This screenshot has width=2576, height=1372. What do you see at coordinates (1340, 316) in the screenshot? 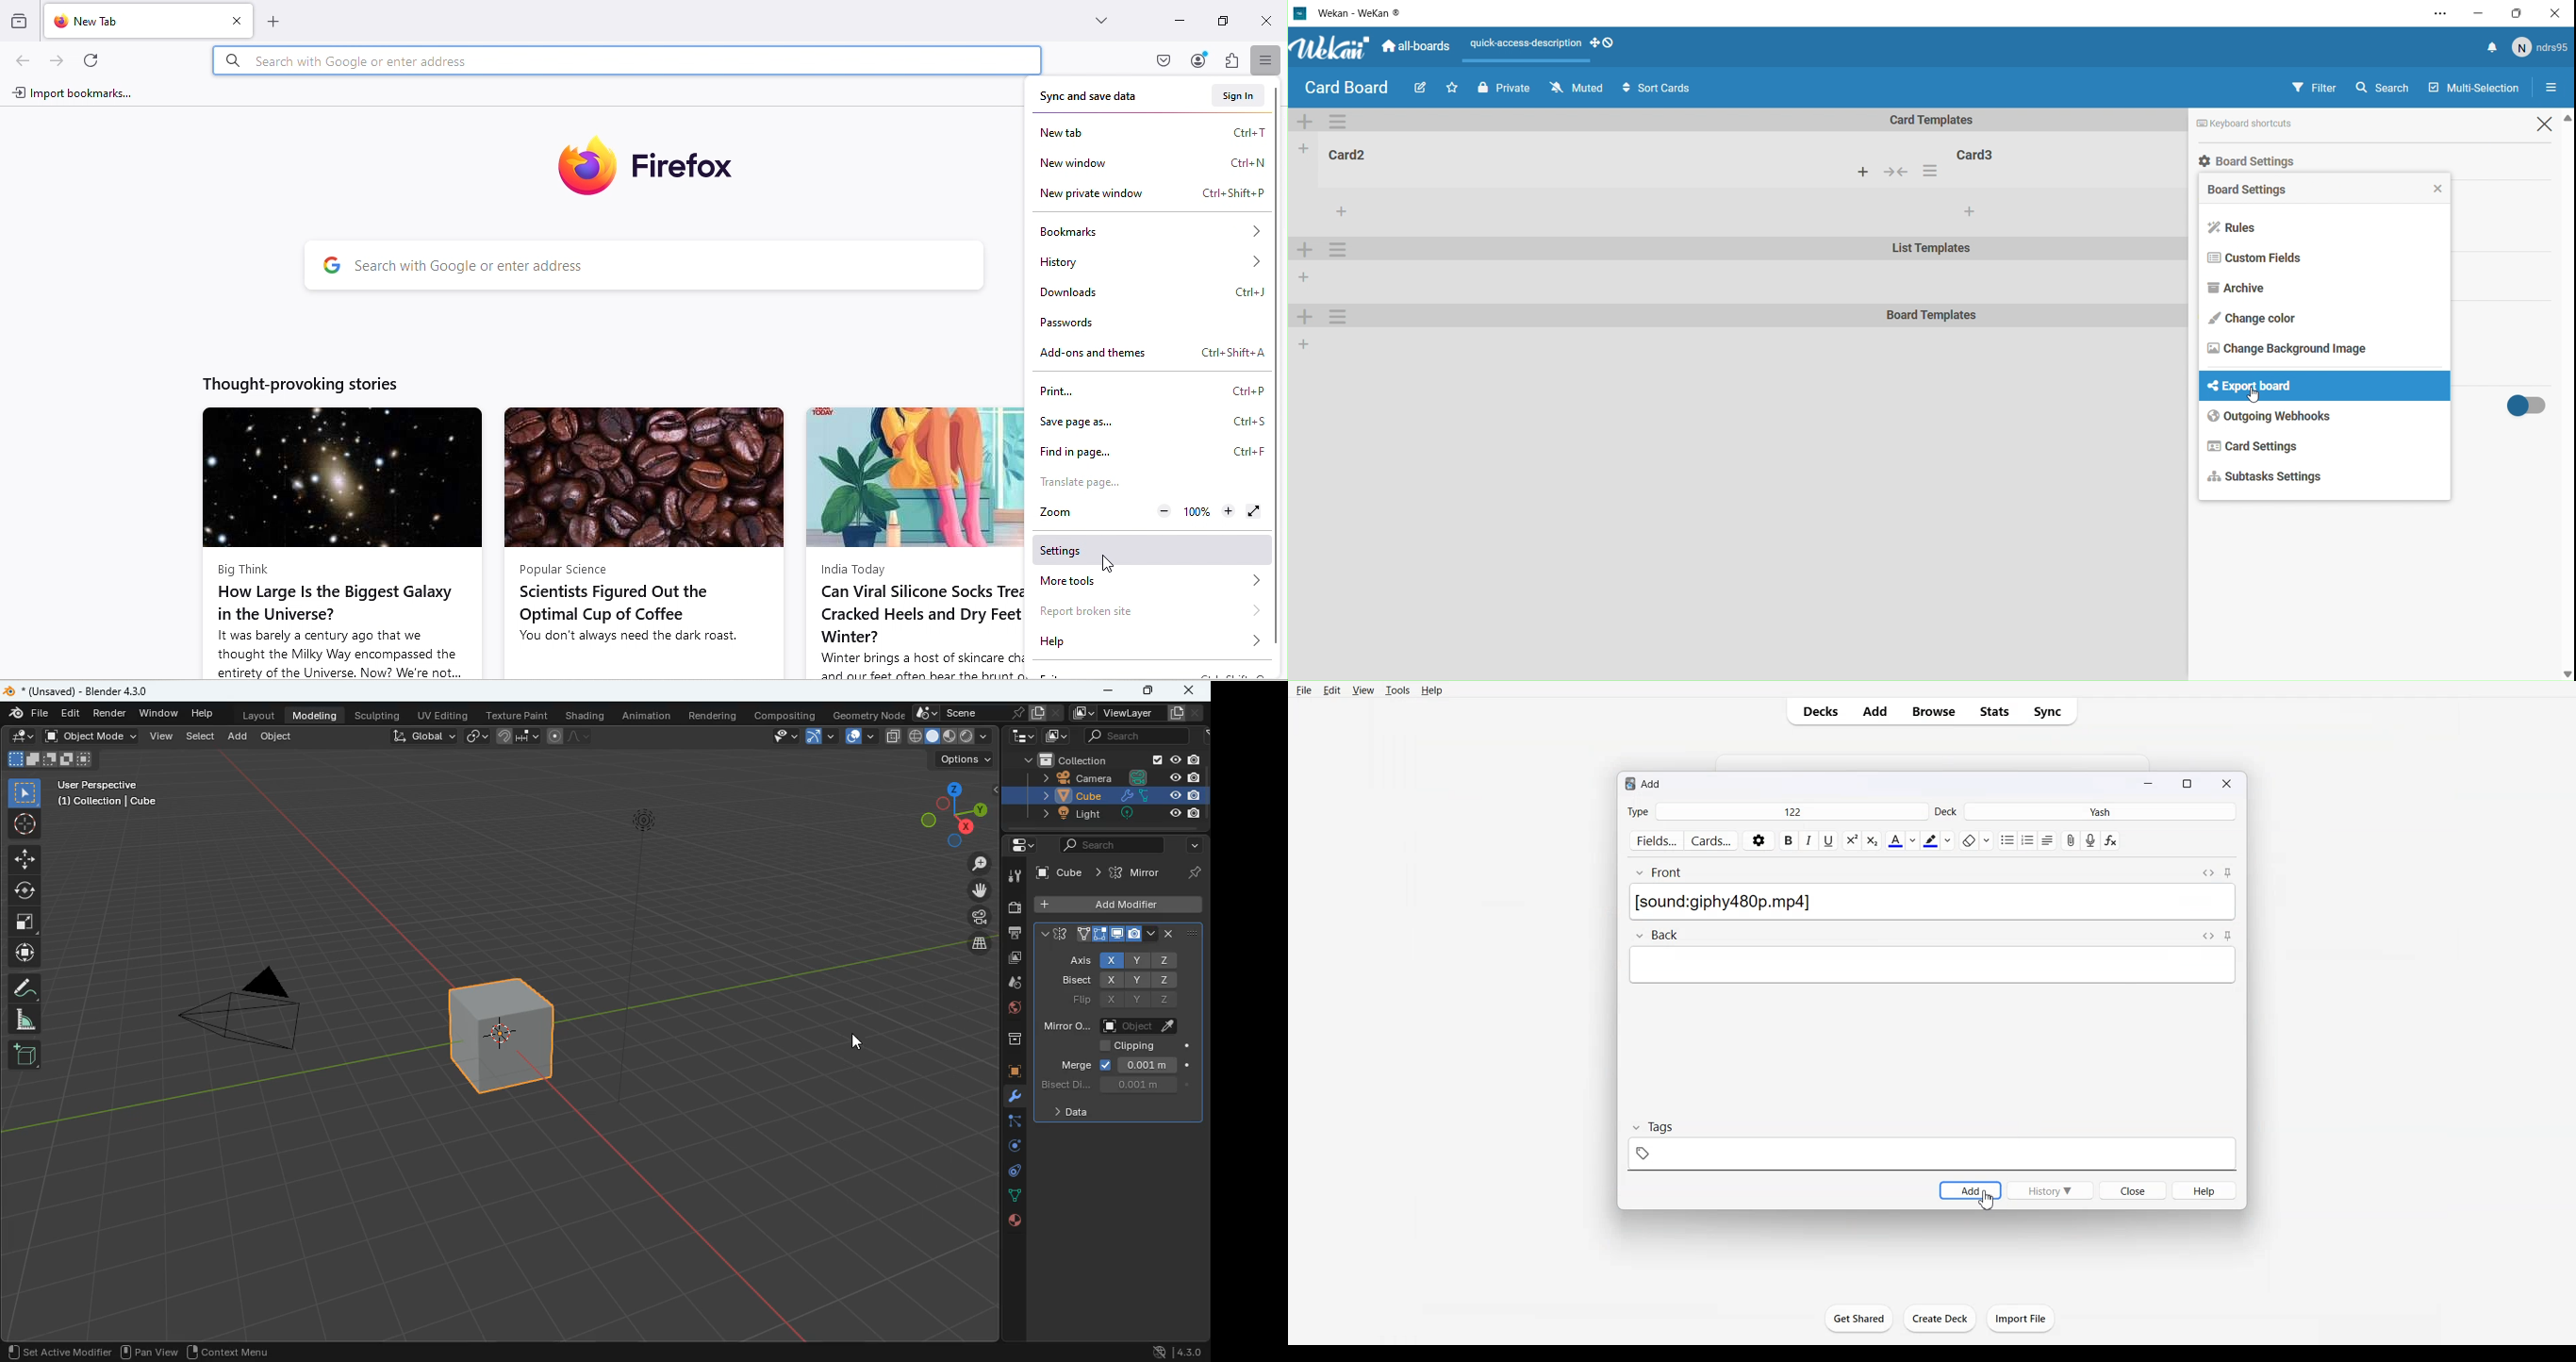
I see `Settings` at bounding box center [1340, 316].